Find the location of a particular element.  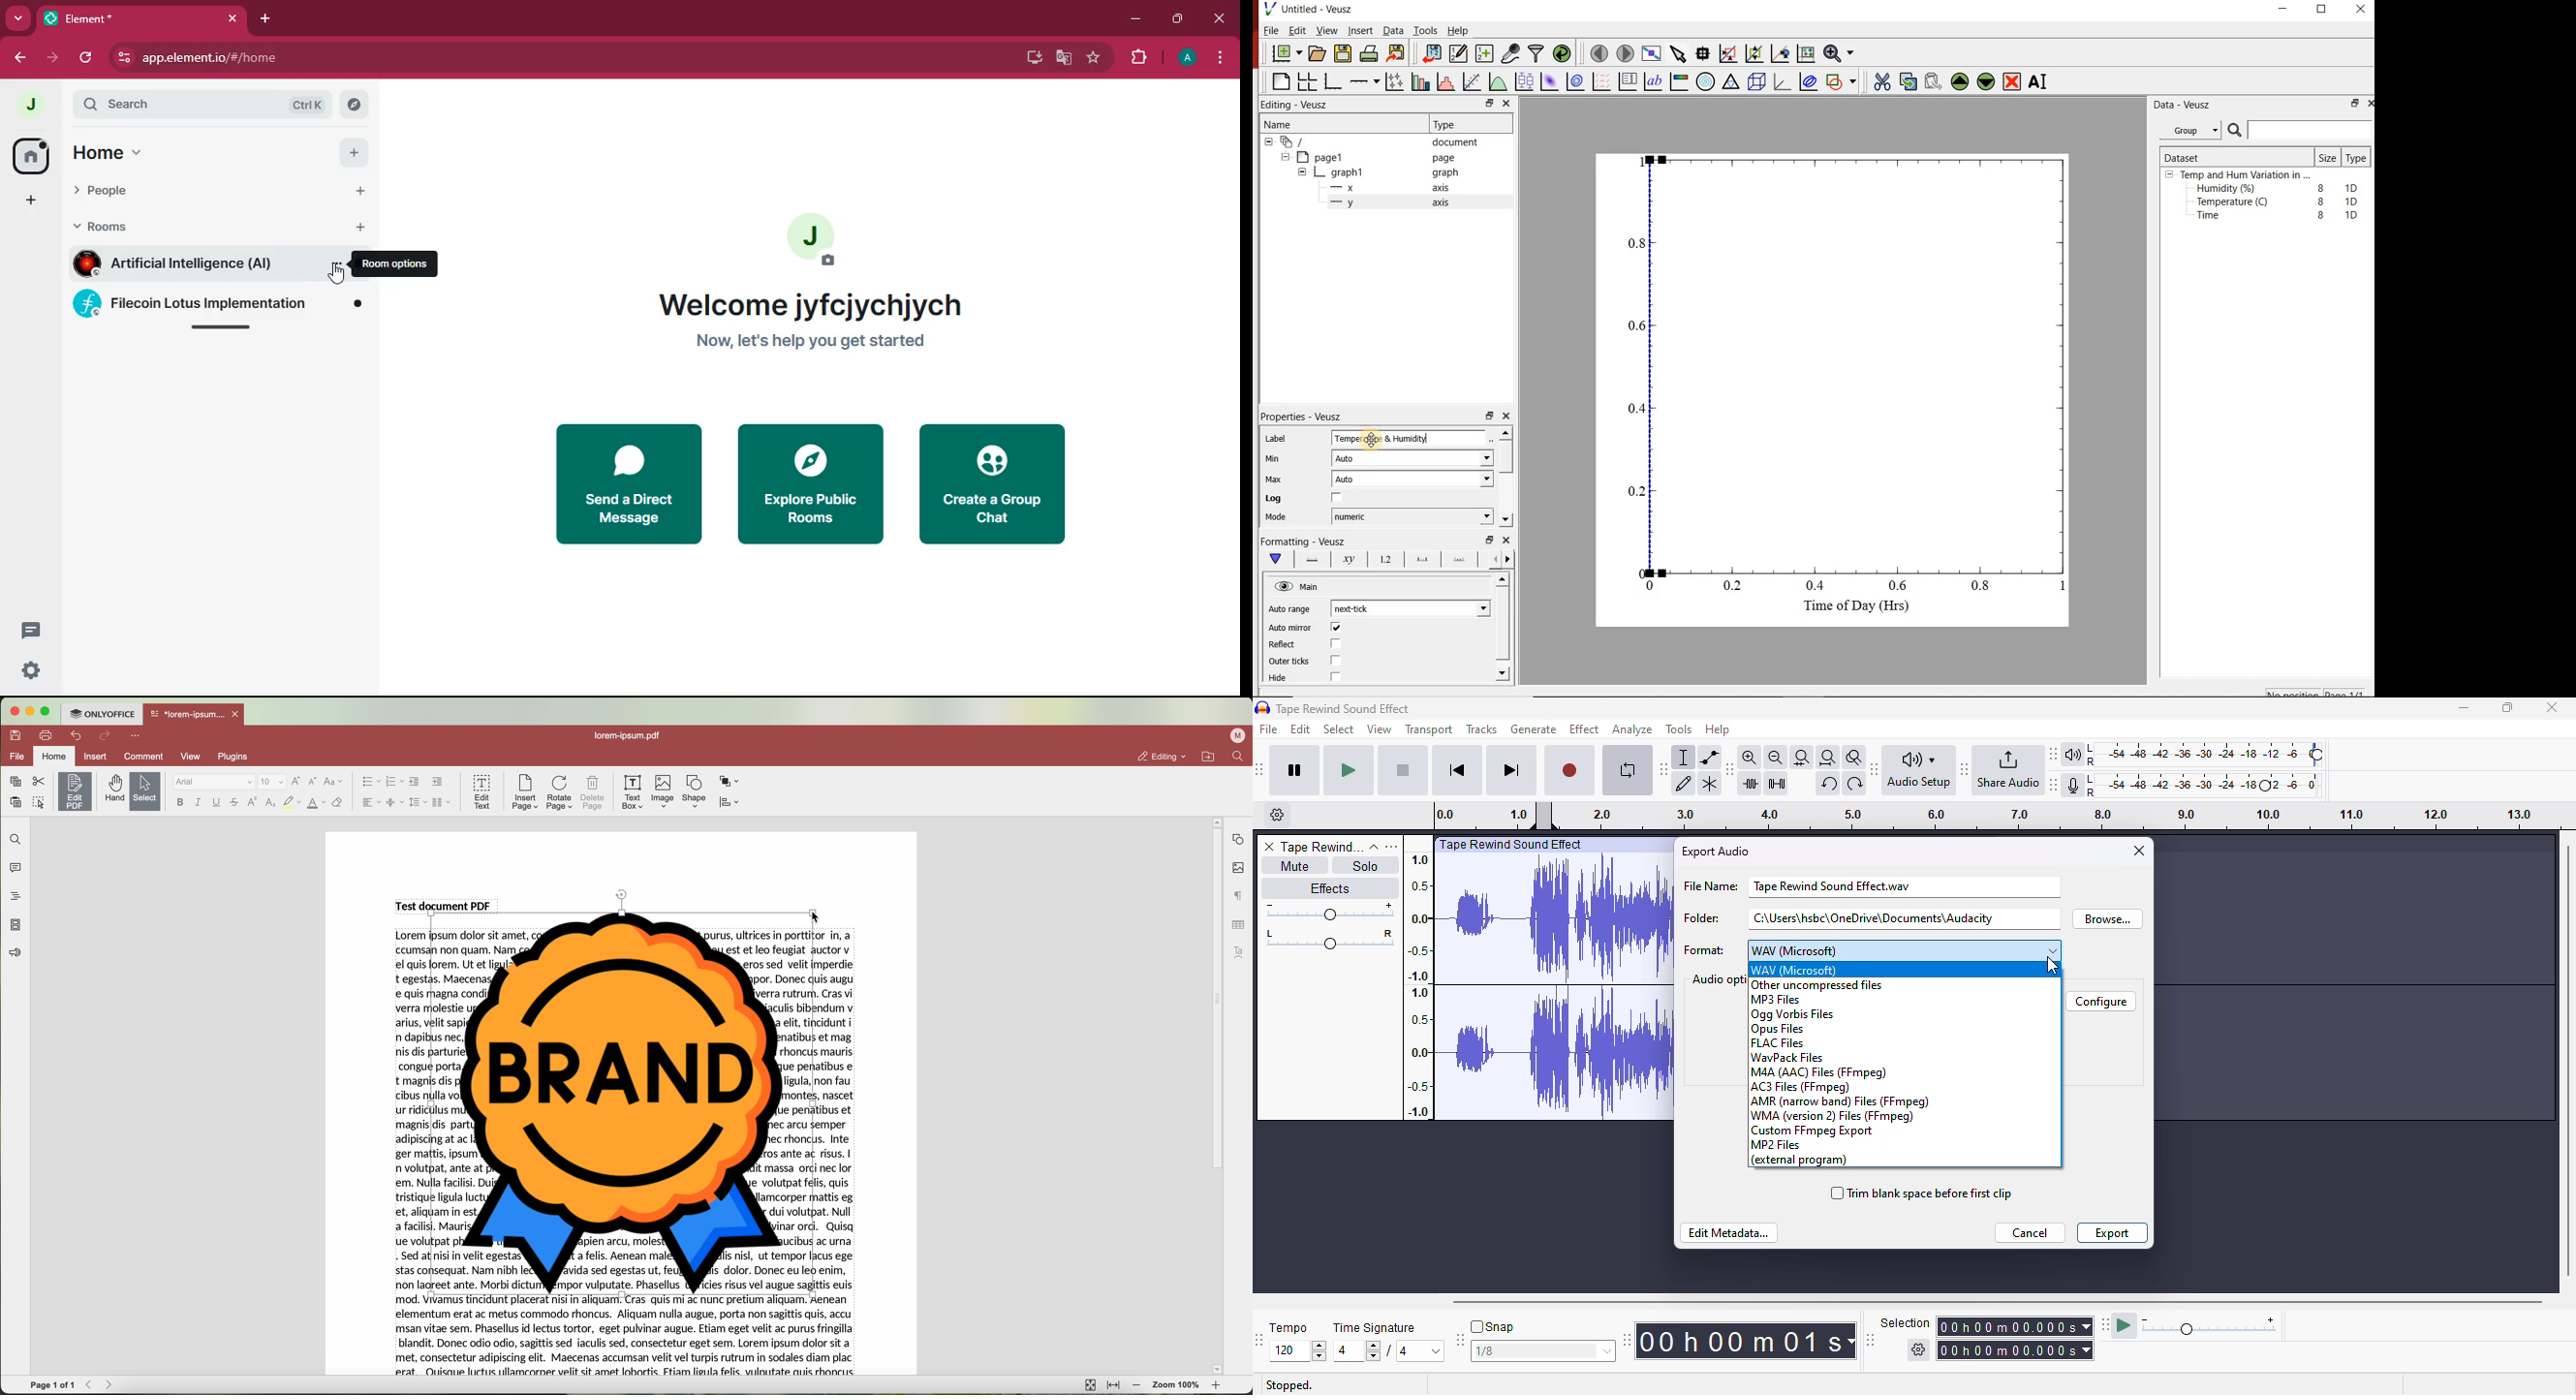

mute is located at coordinates (1292, 865).